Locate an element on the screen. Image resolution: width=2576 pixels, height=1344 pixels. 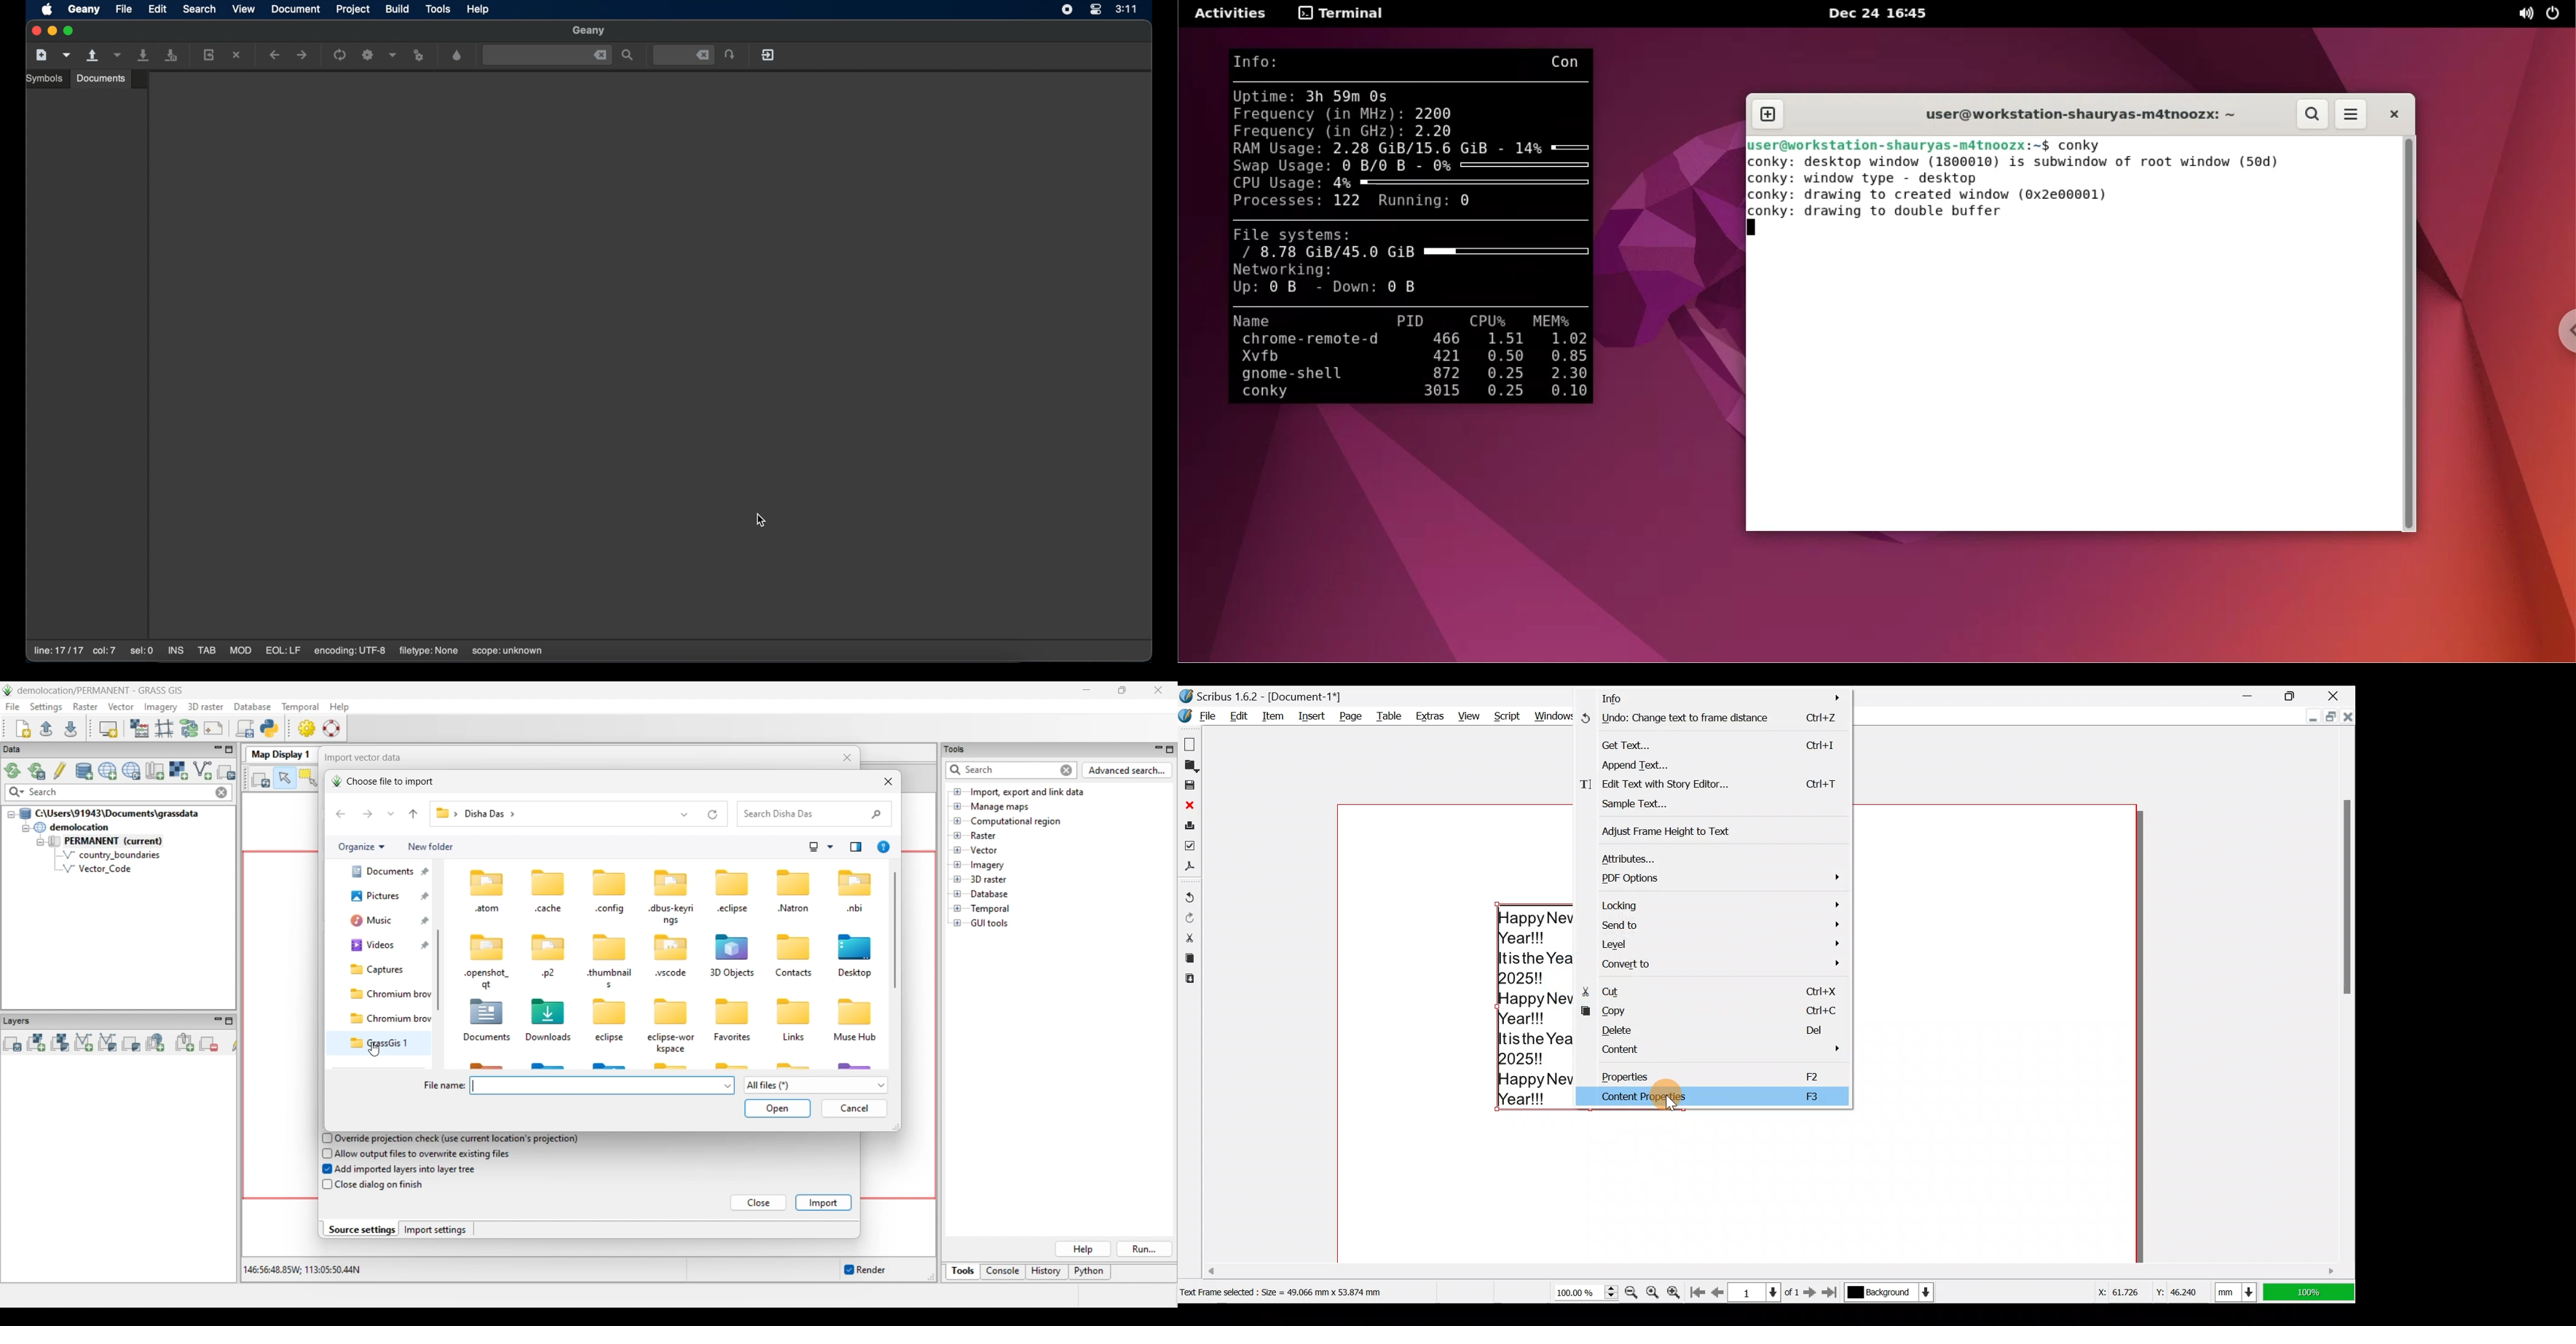
scope: is located at coordinates (507, 651).